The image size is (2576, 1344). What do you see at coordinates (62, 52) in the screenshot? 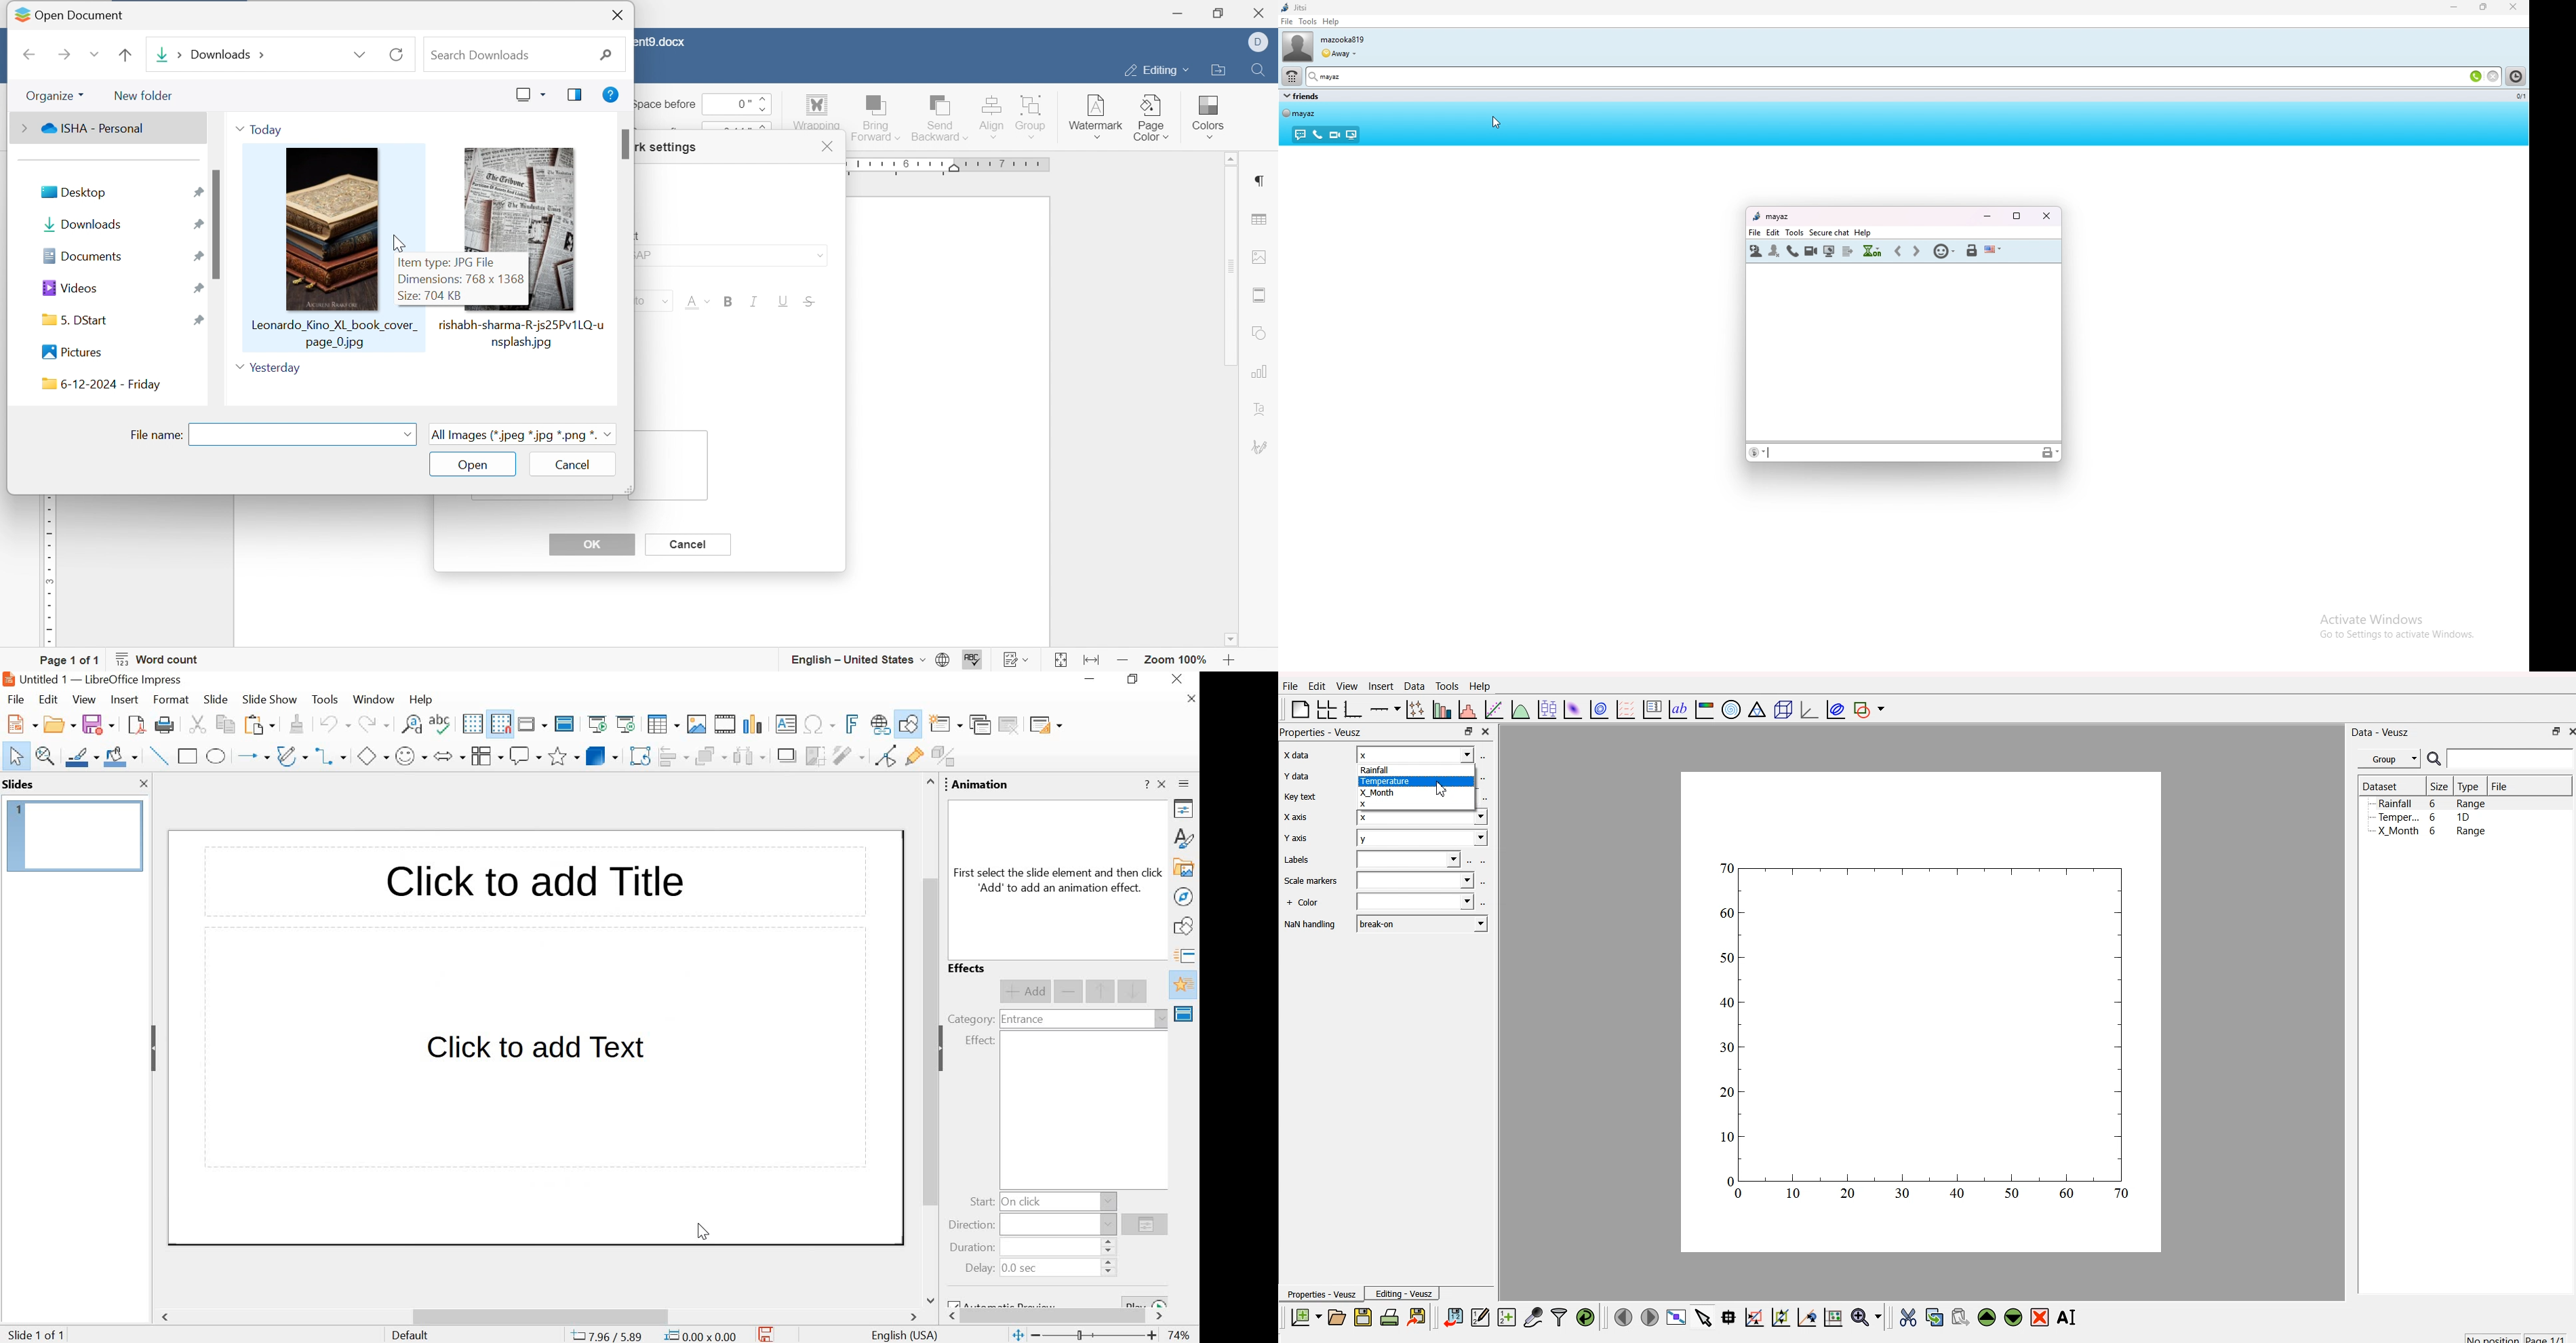
I see `forward` at bounding box center [62, 52].